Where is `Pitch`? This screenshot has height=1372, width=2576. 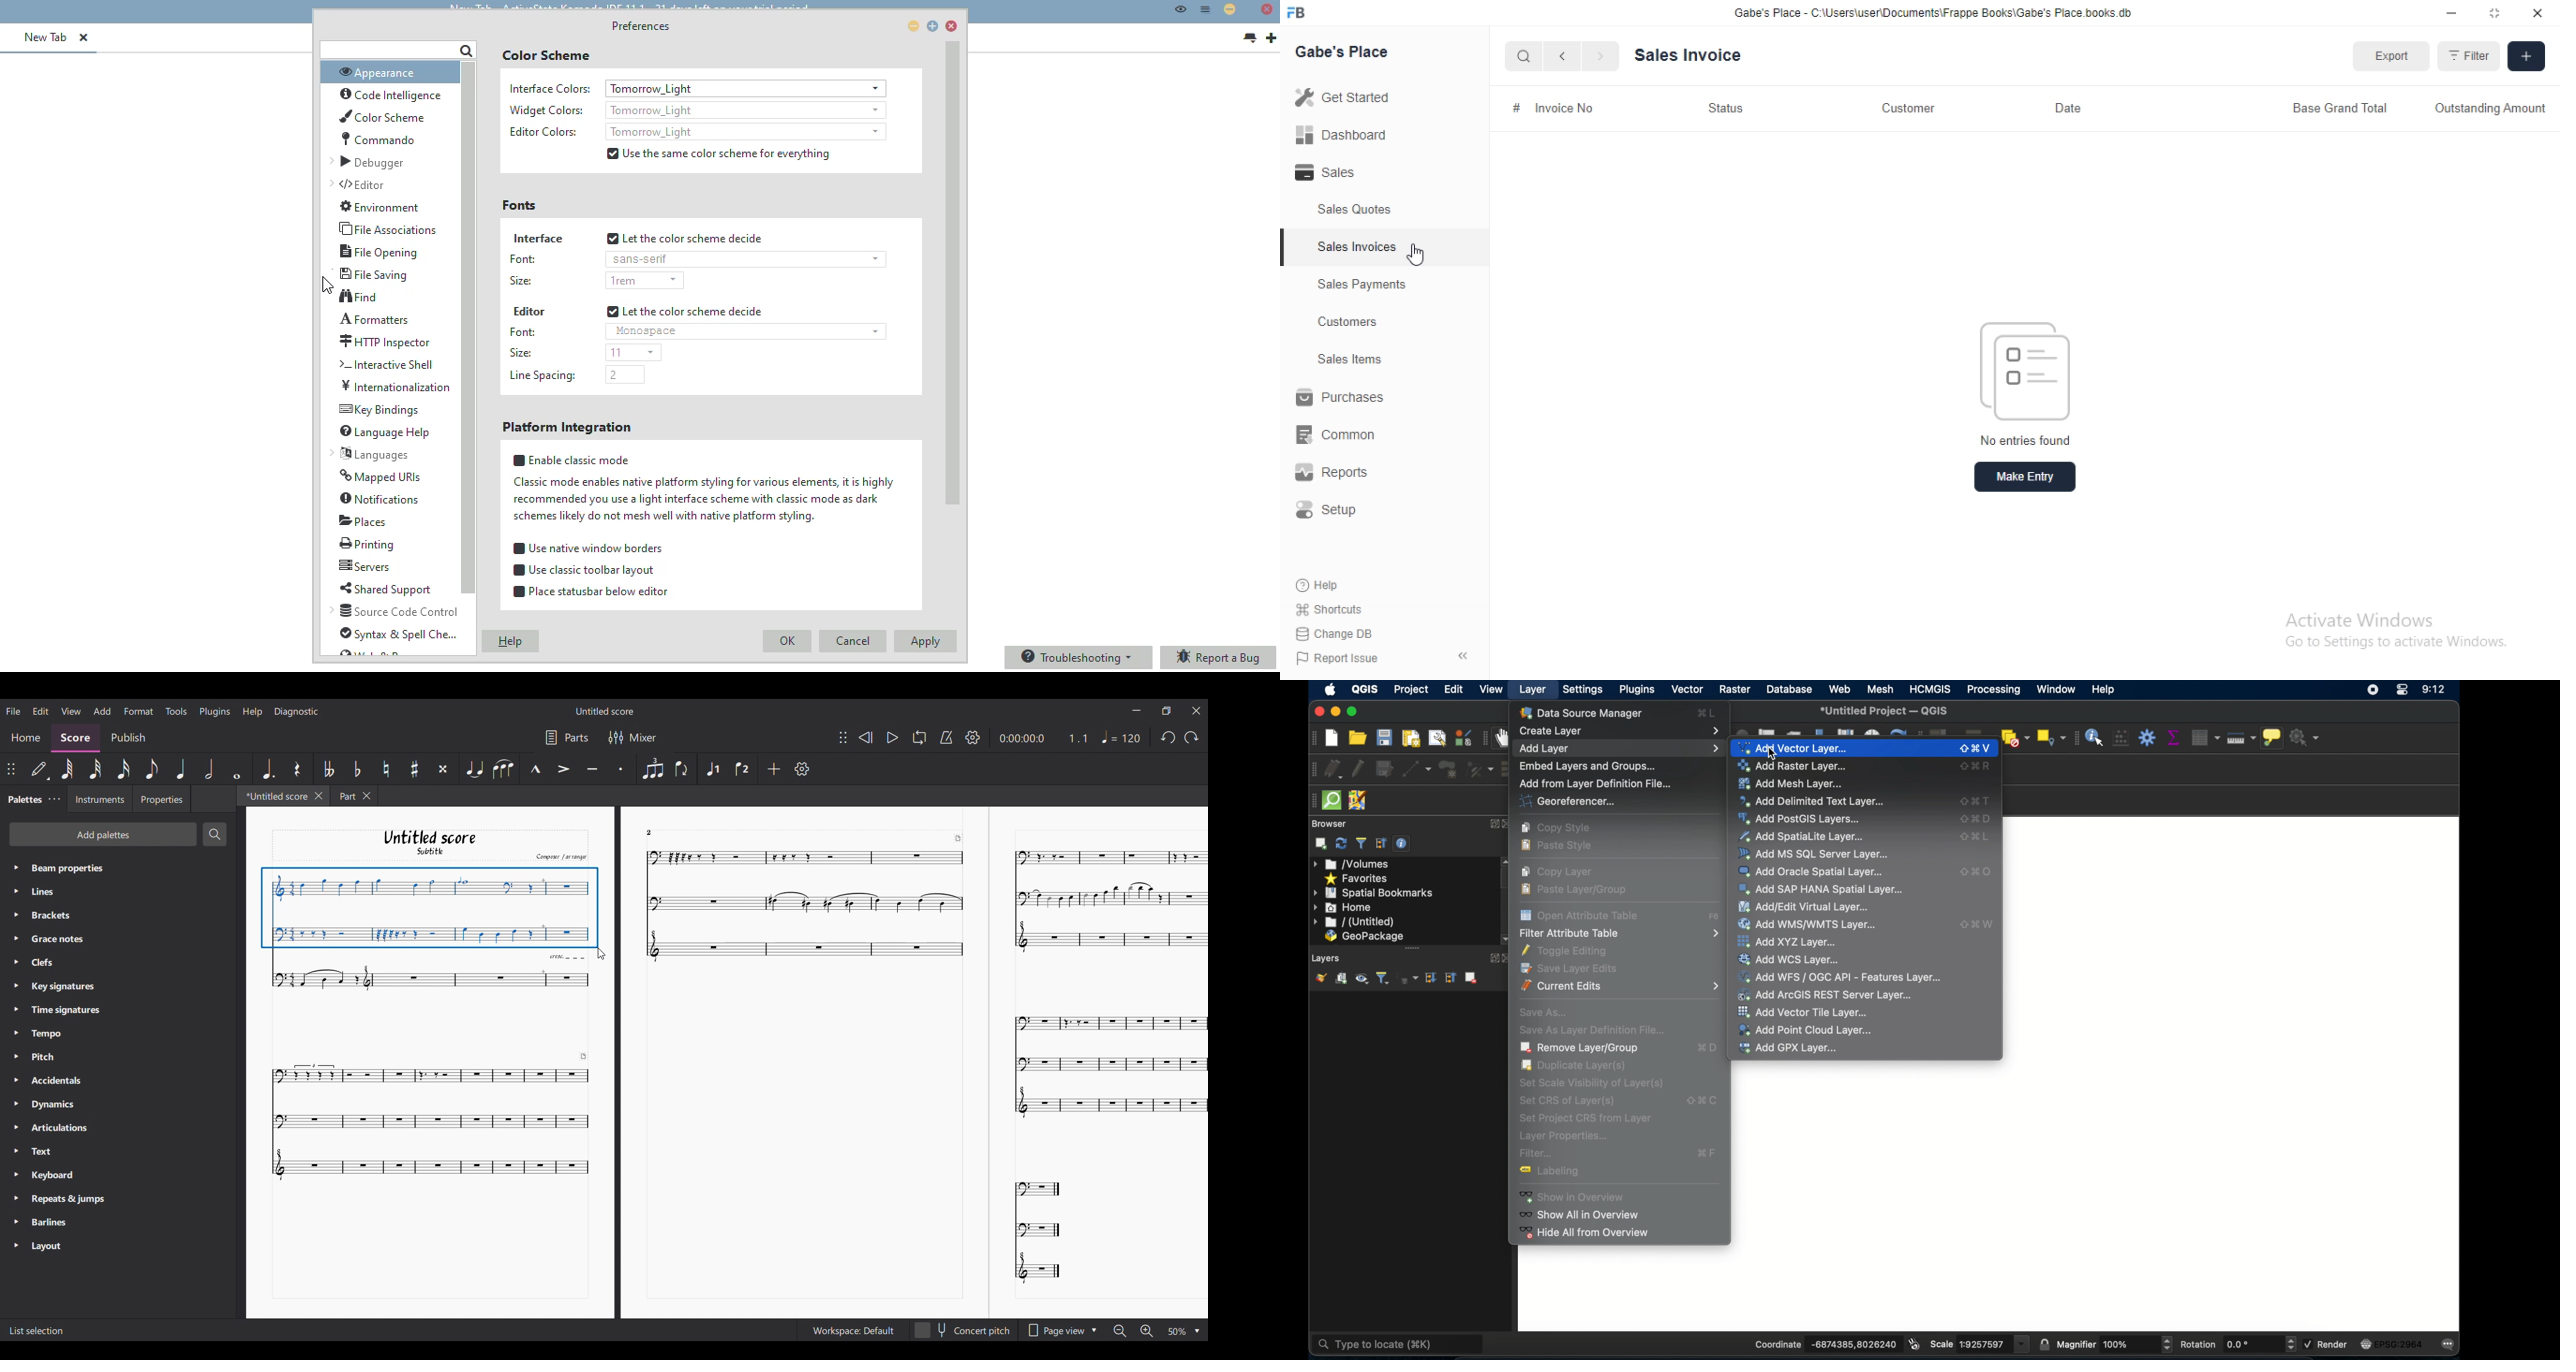
Pitch is located at coordinates (52, 1057).